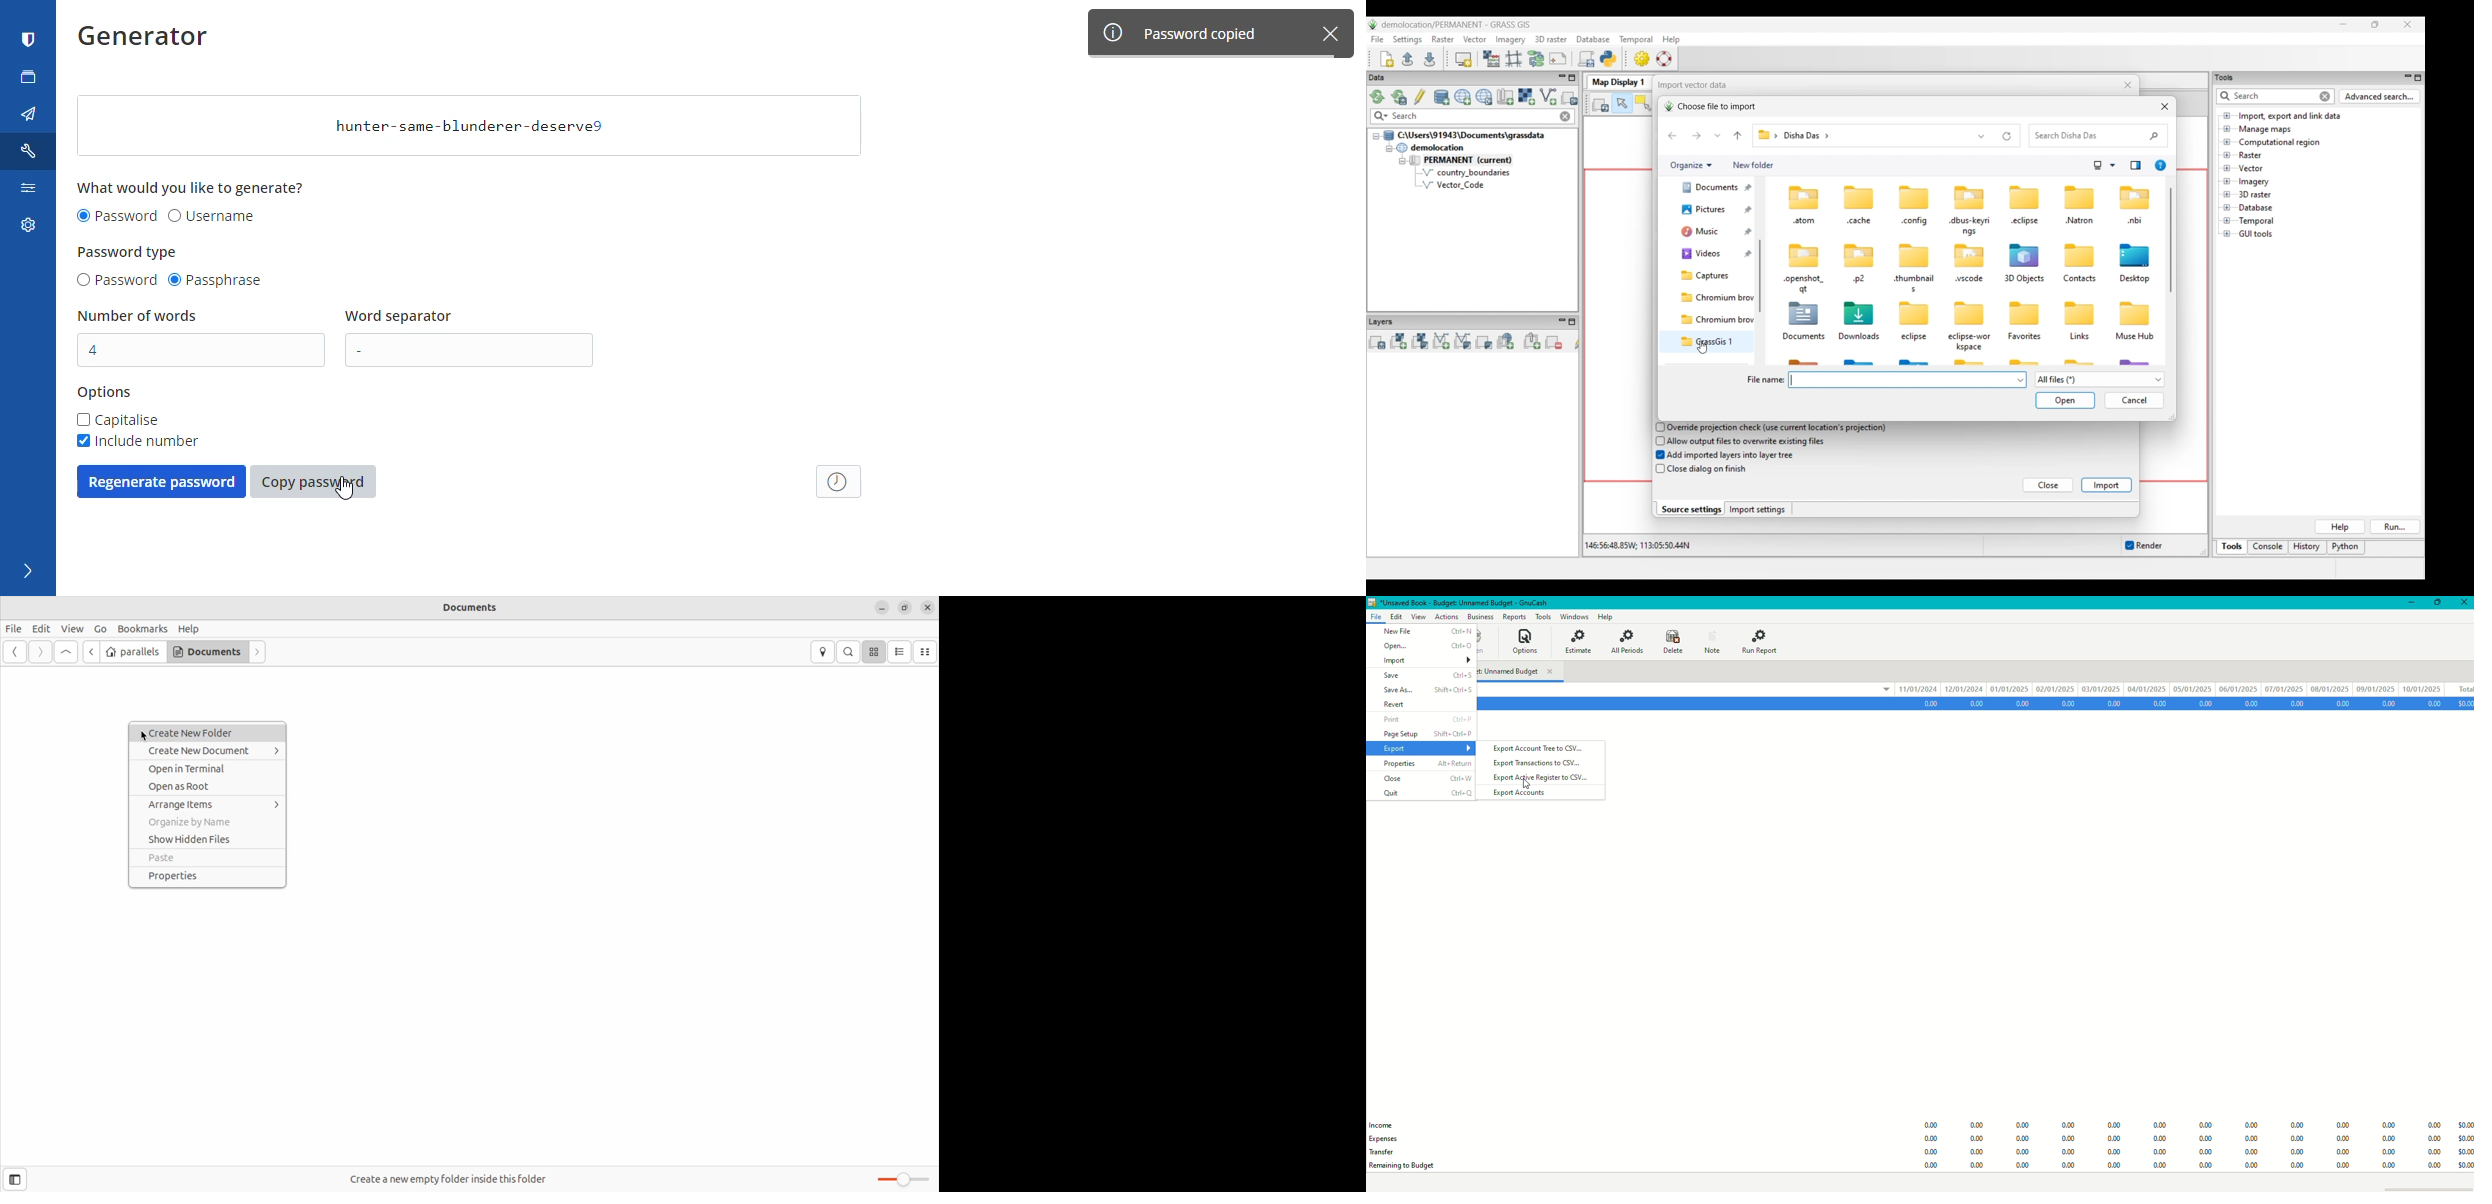  I want to click on Edit, so click(1396, 615).